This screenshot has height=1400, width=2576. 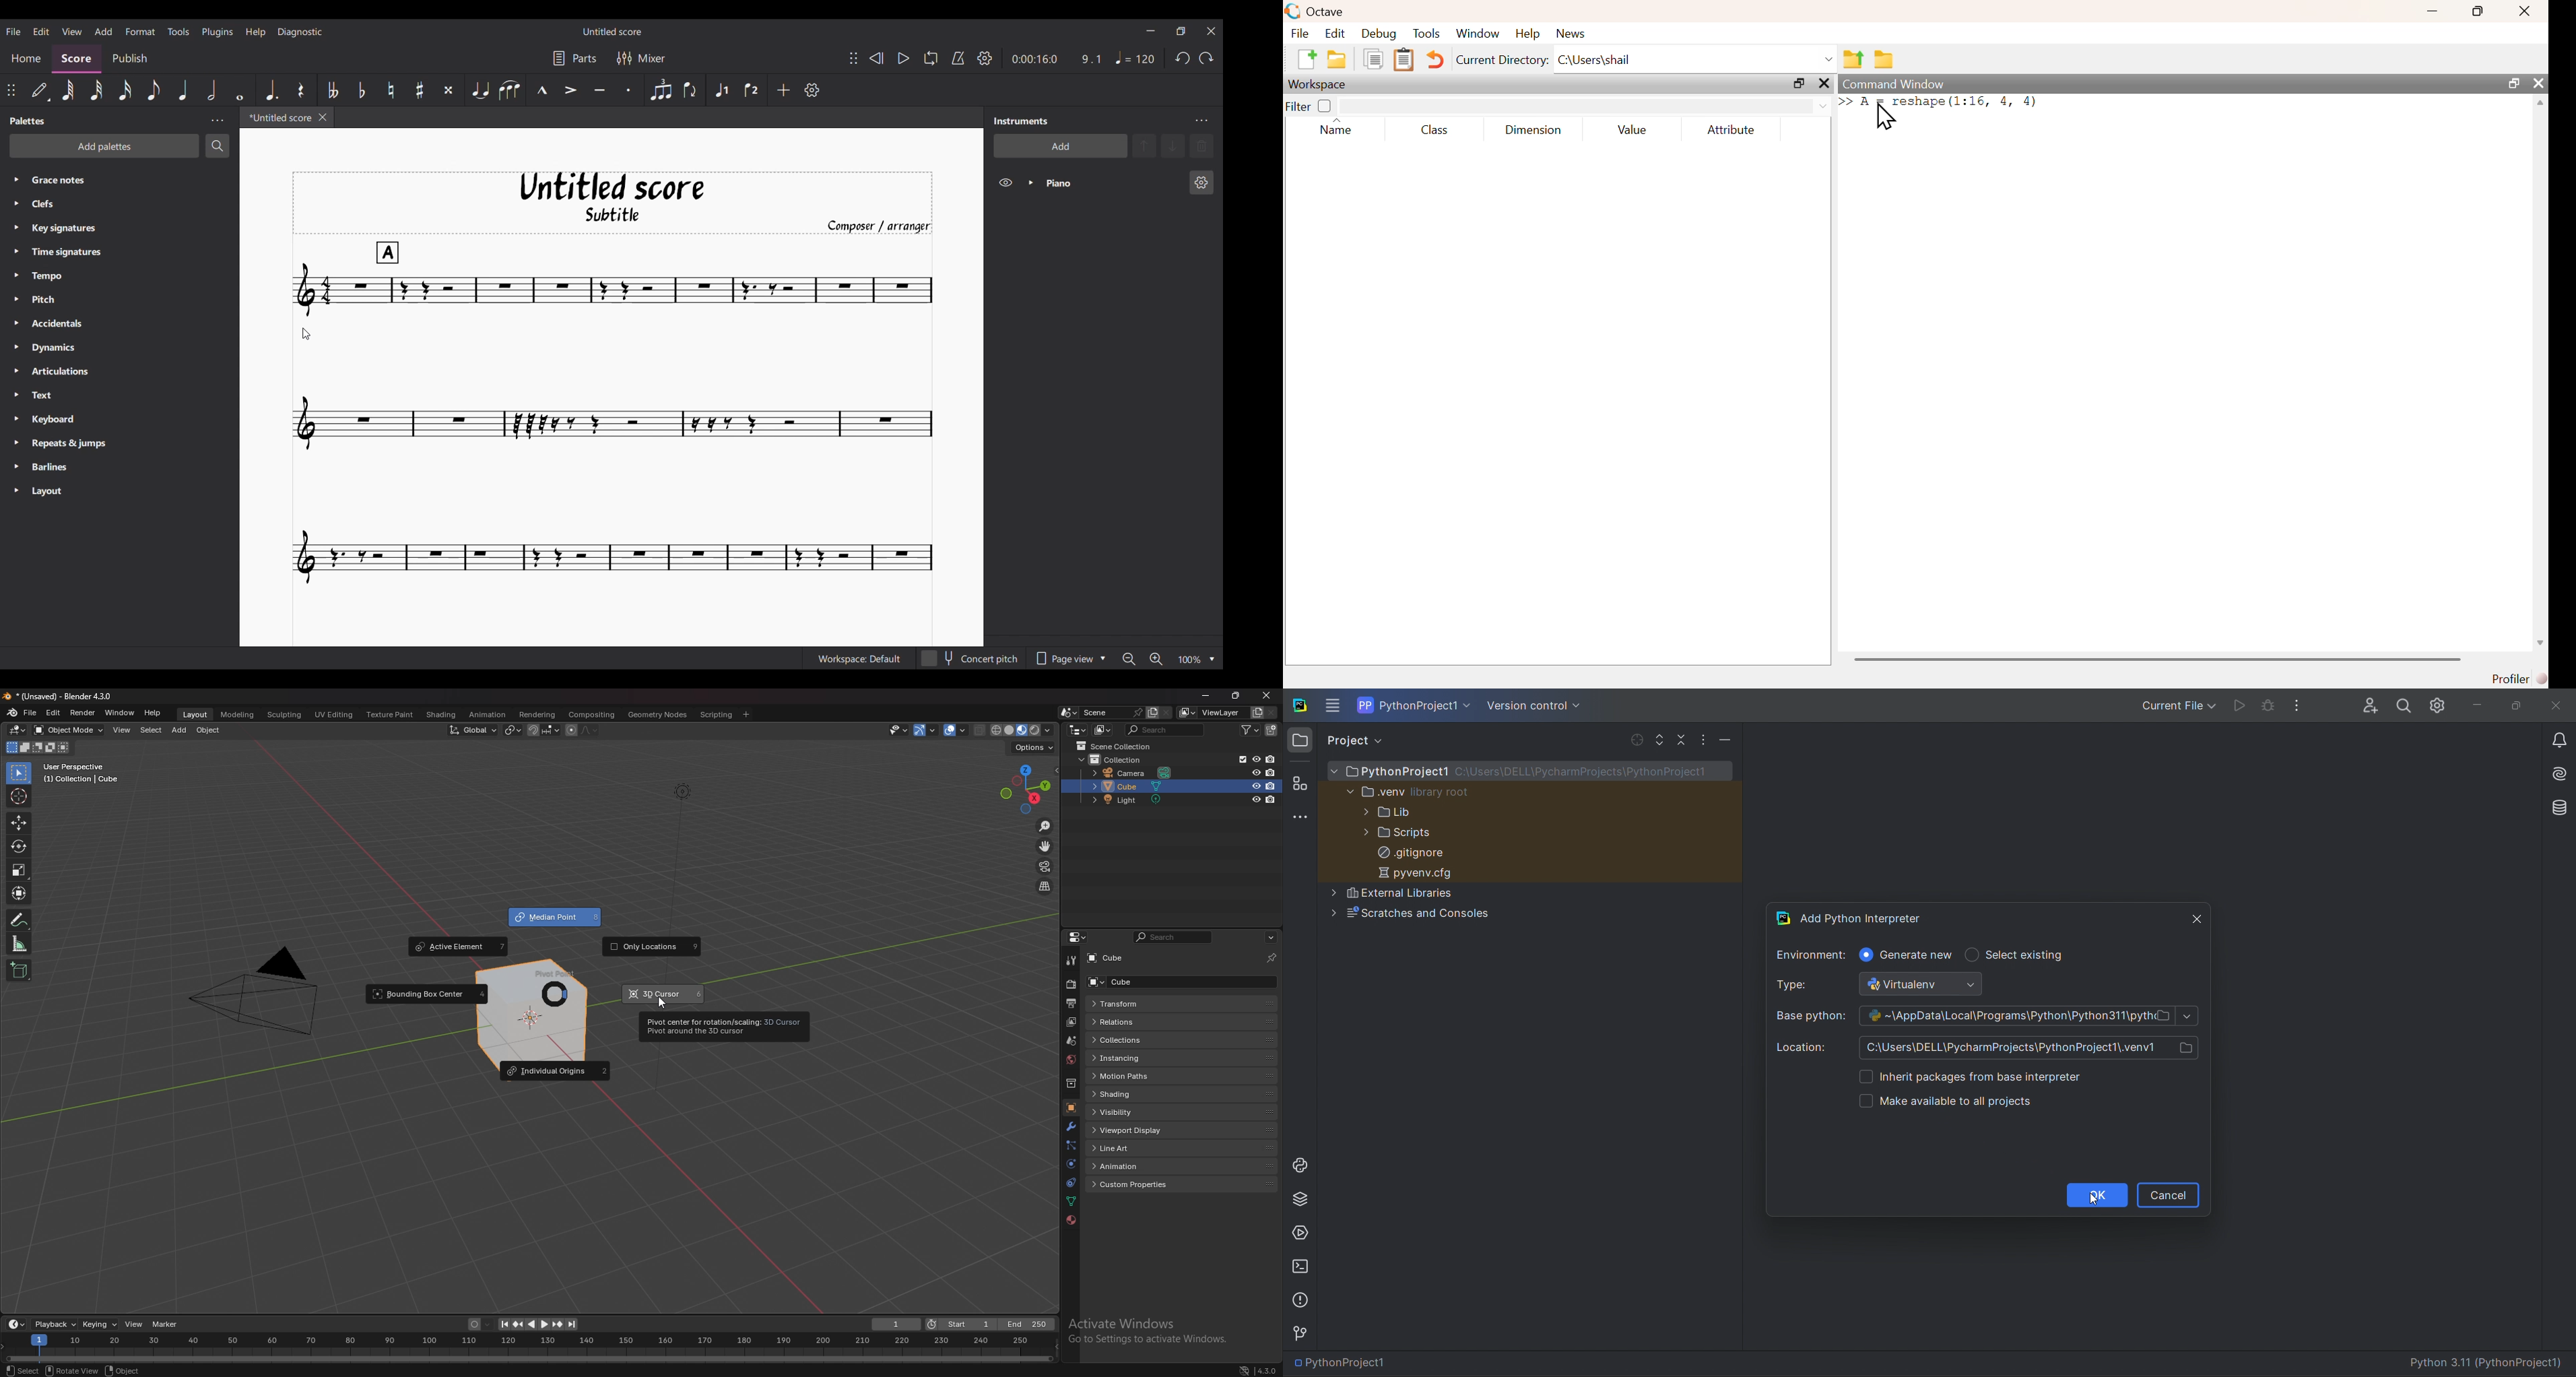 What do you see at coordinates (125, 89) in the screenshot?
I see `16th note` at bounding box center [125, 89].